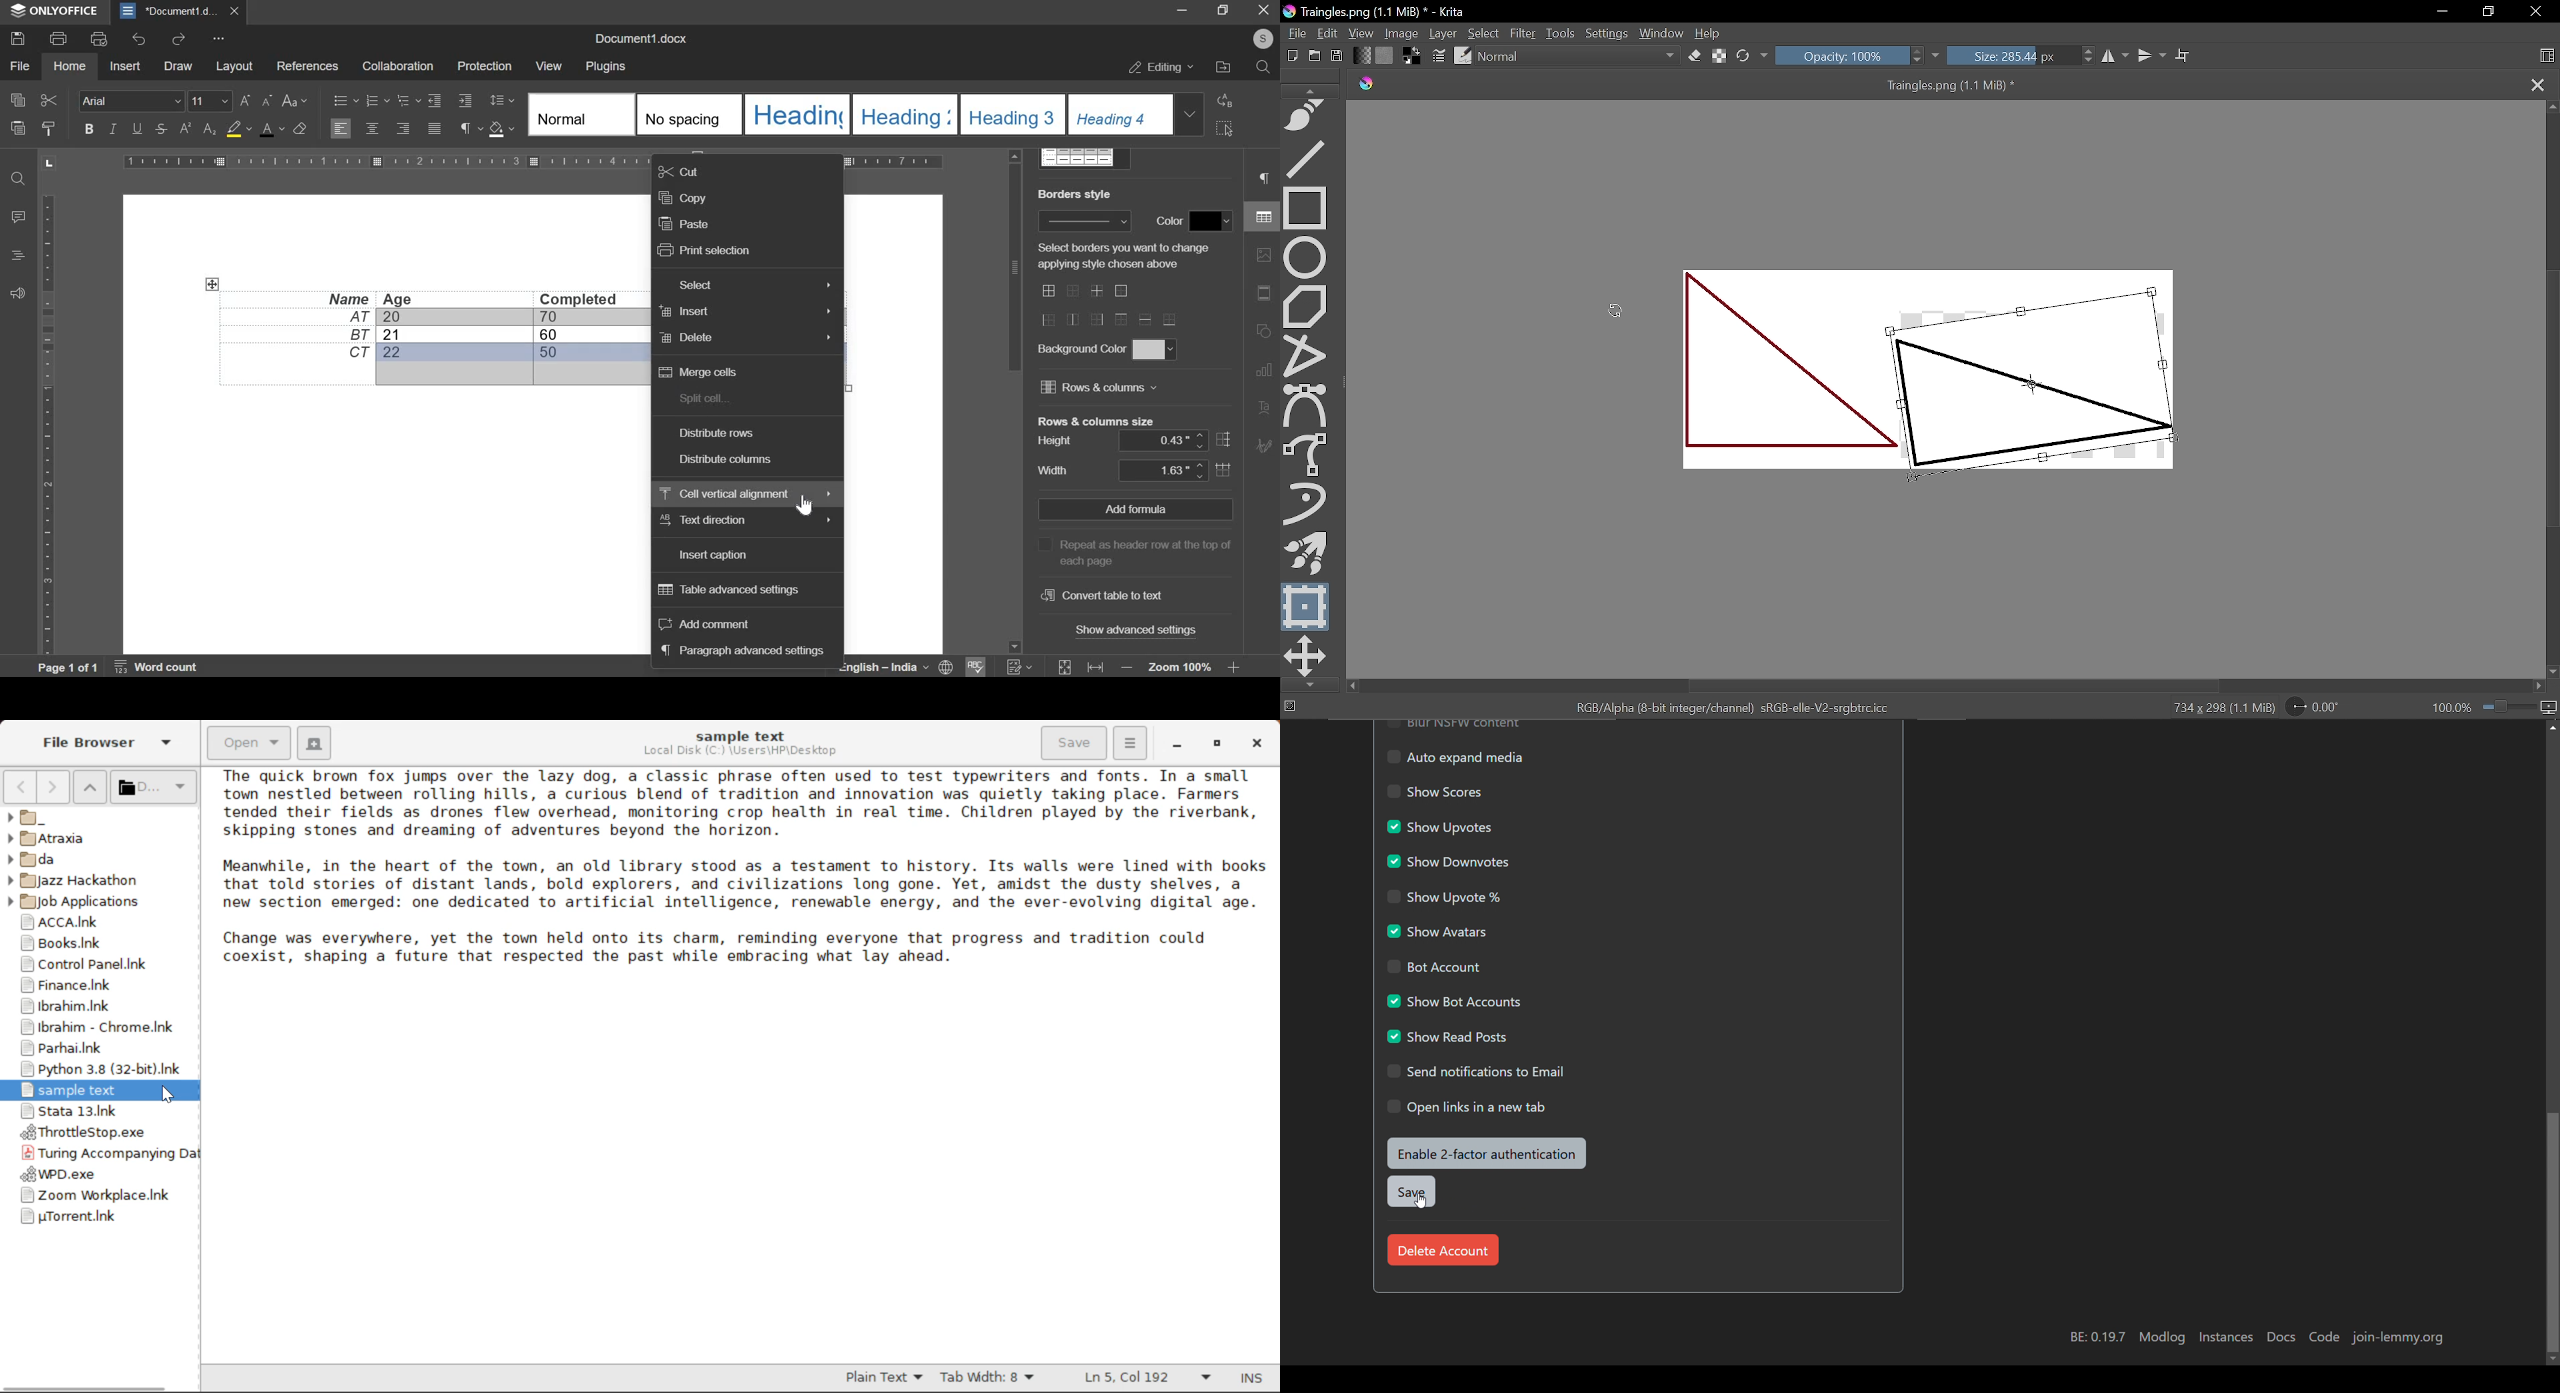  What do you see at coordinates (1735, 706) in the screenshot?
I see `RGB/Alpha (8-bit integer/channel) sRGB-elle-V2-srgbtrc.icc` at bounding box center [1735, 706].